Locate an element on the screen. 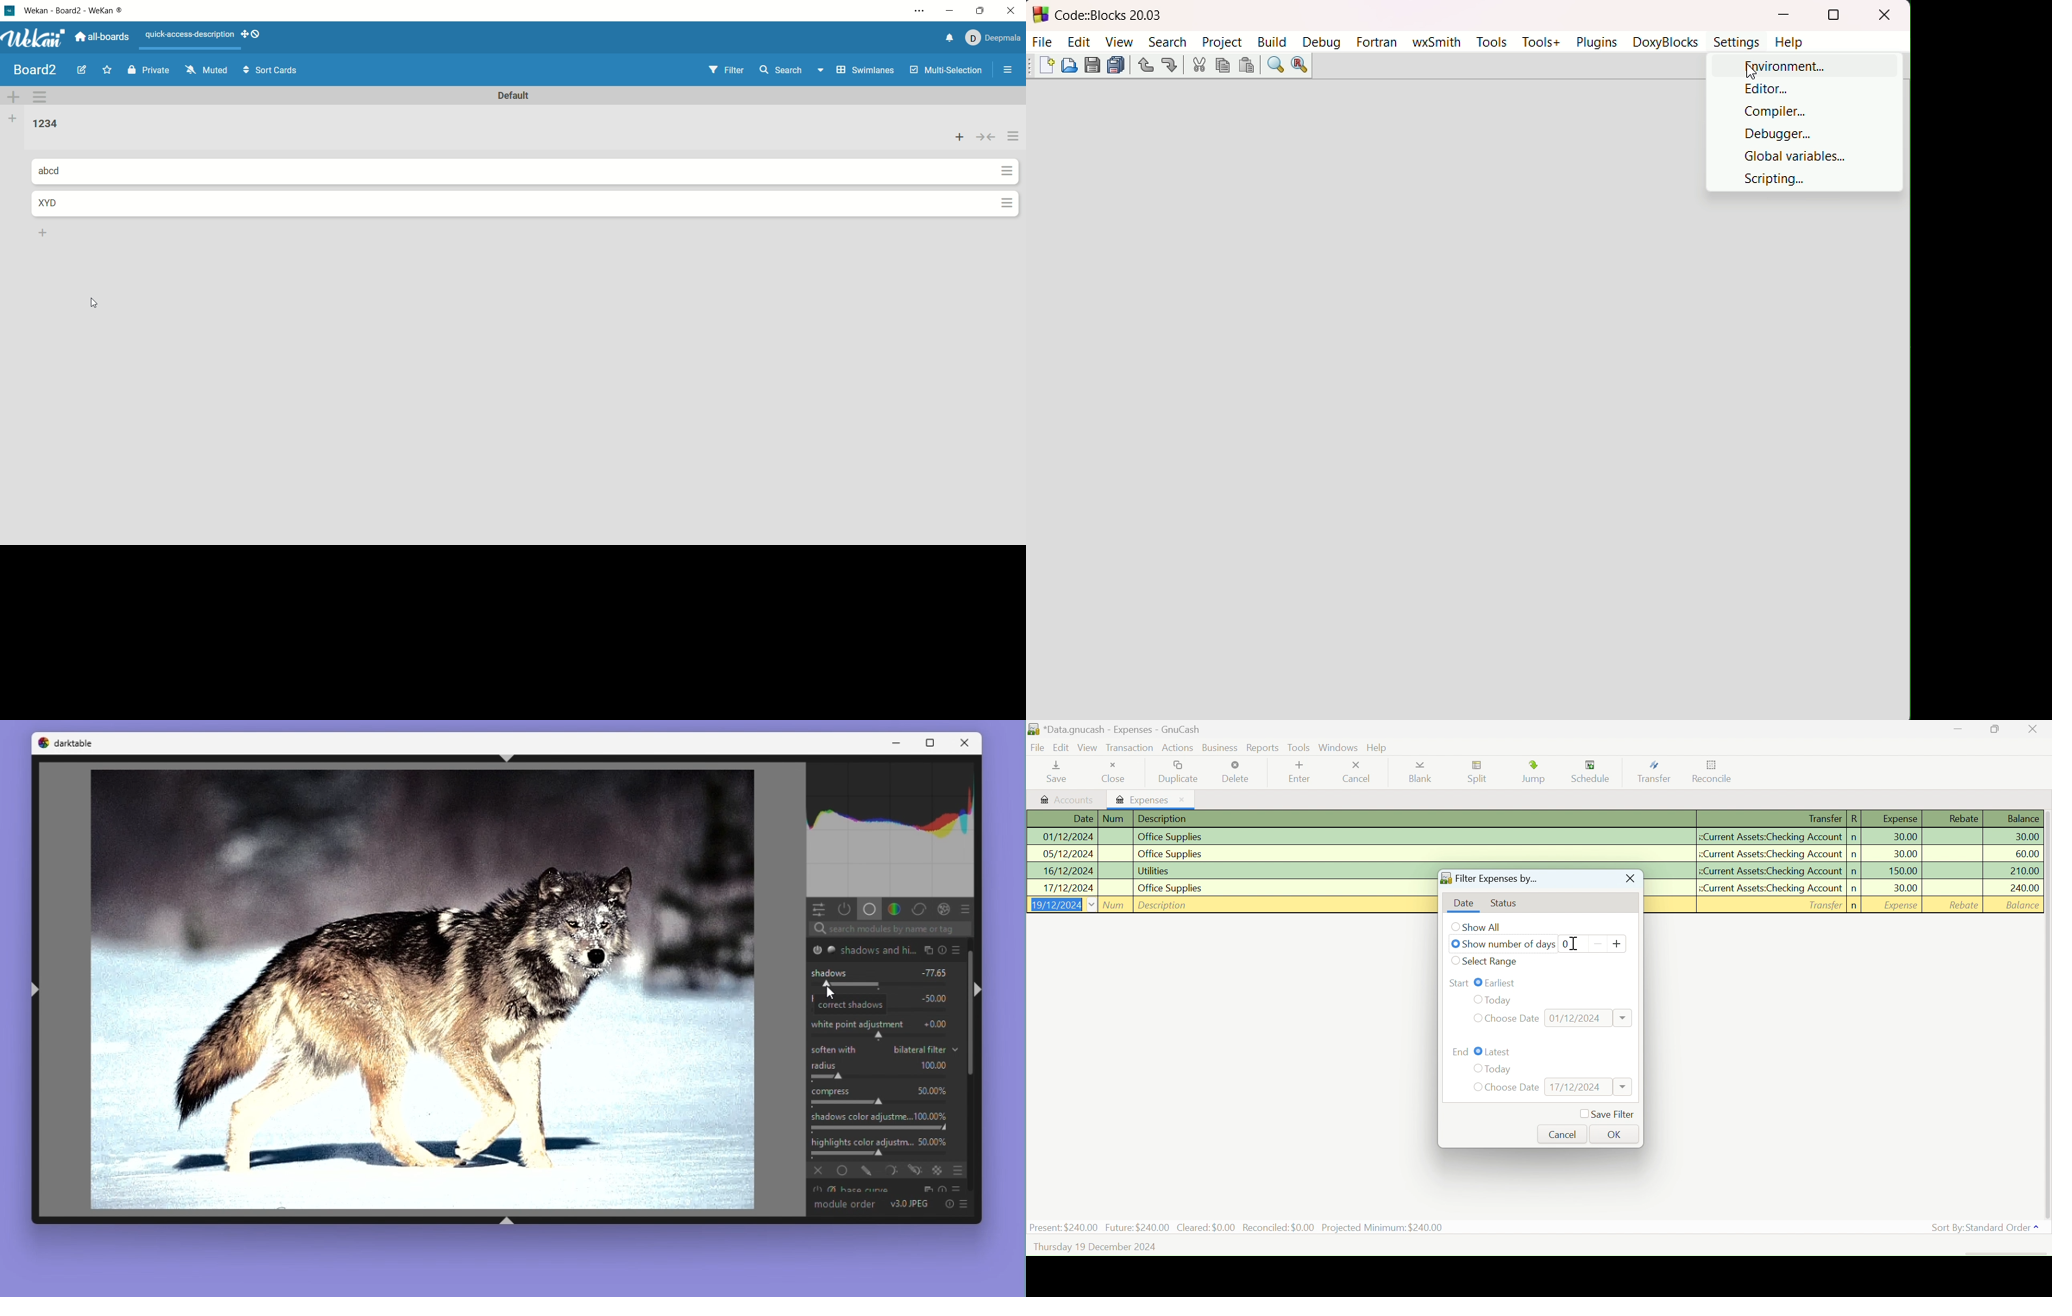 This screenshot has width=2072, height=1316. wekan-wekan is located at coordinates (78, 12).